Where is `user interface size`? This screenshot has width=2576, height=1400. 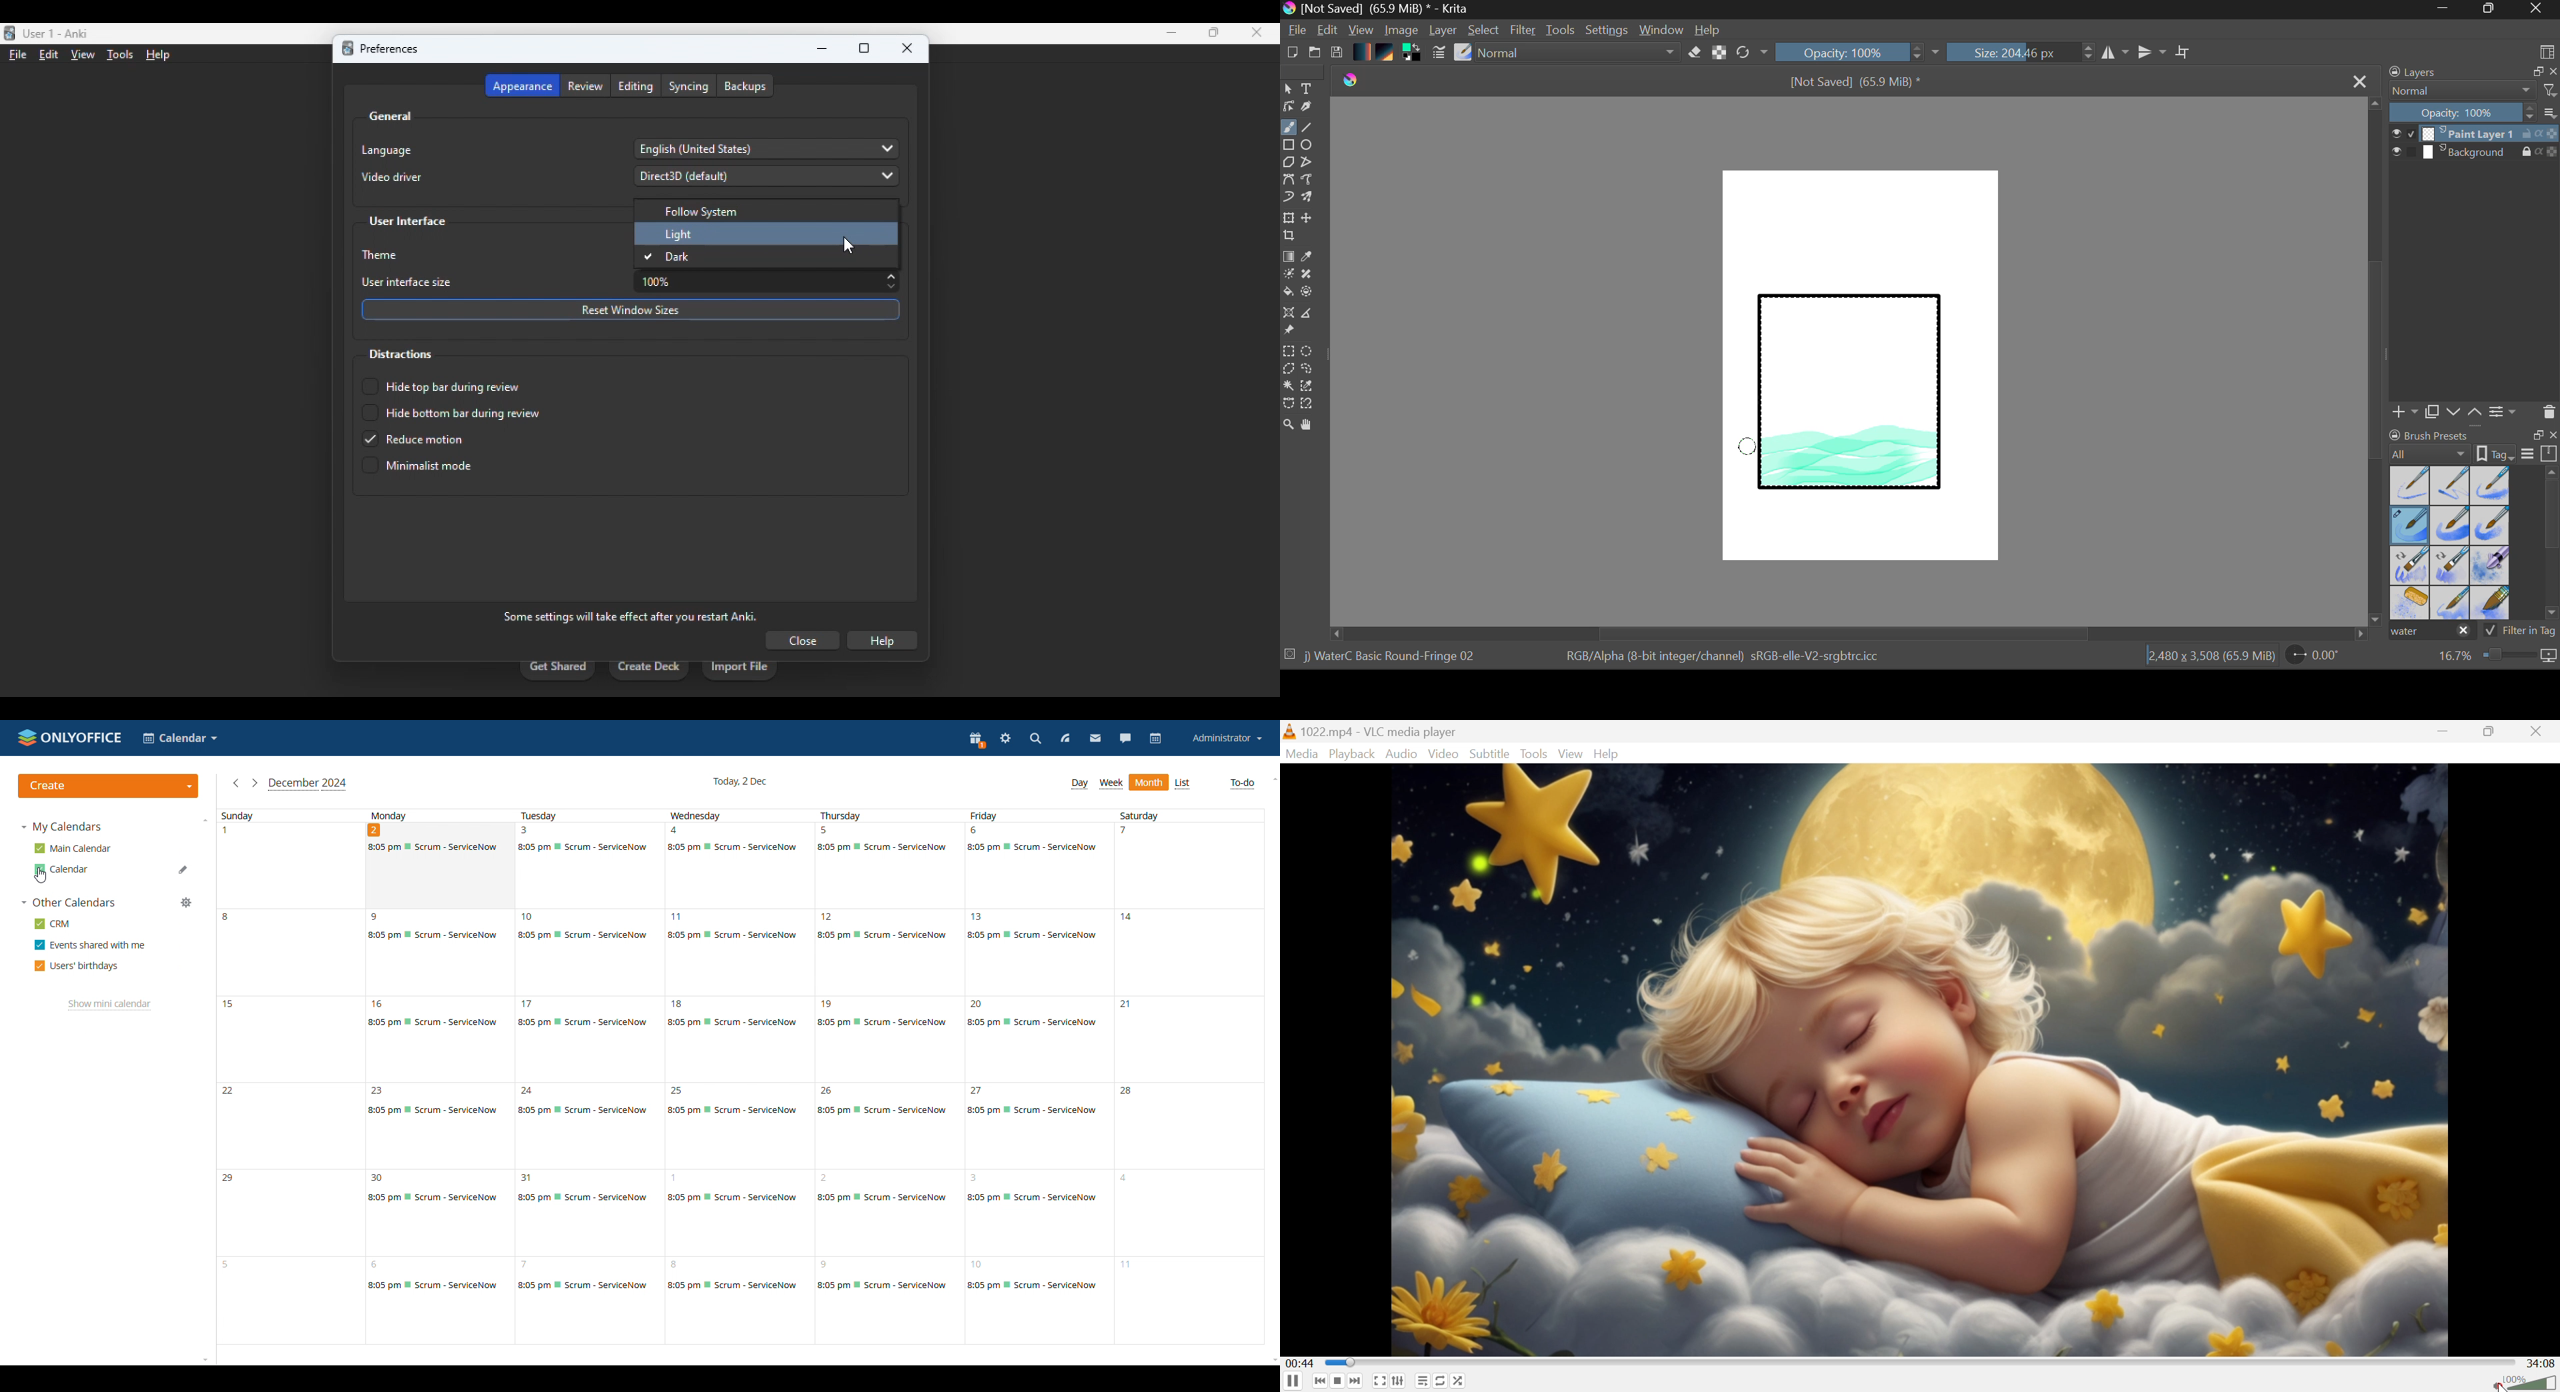 user interface size is located at coordinates (408, 283).